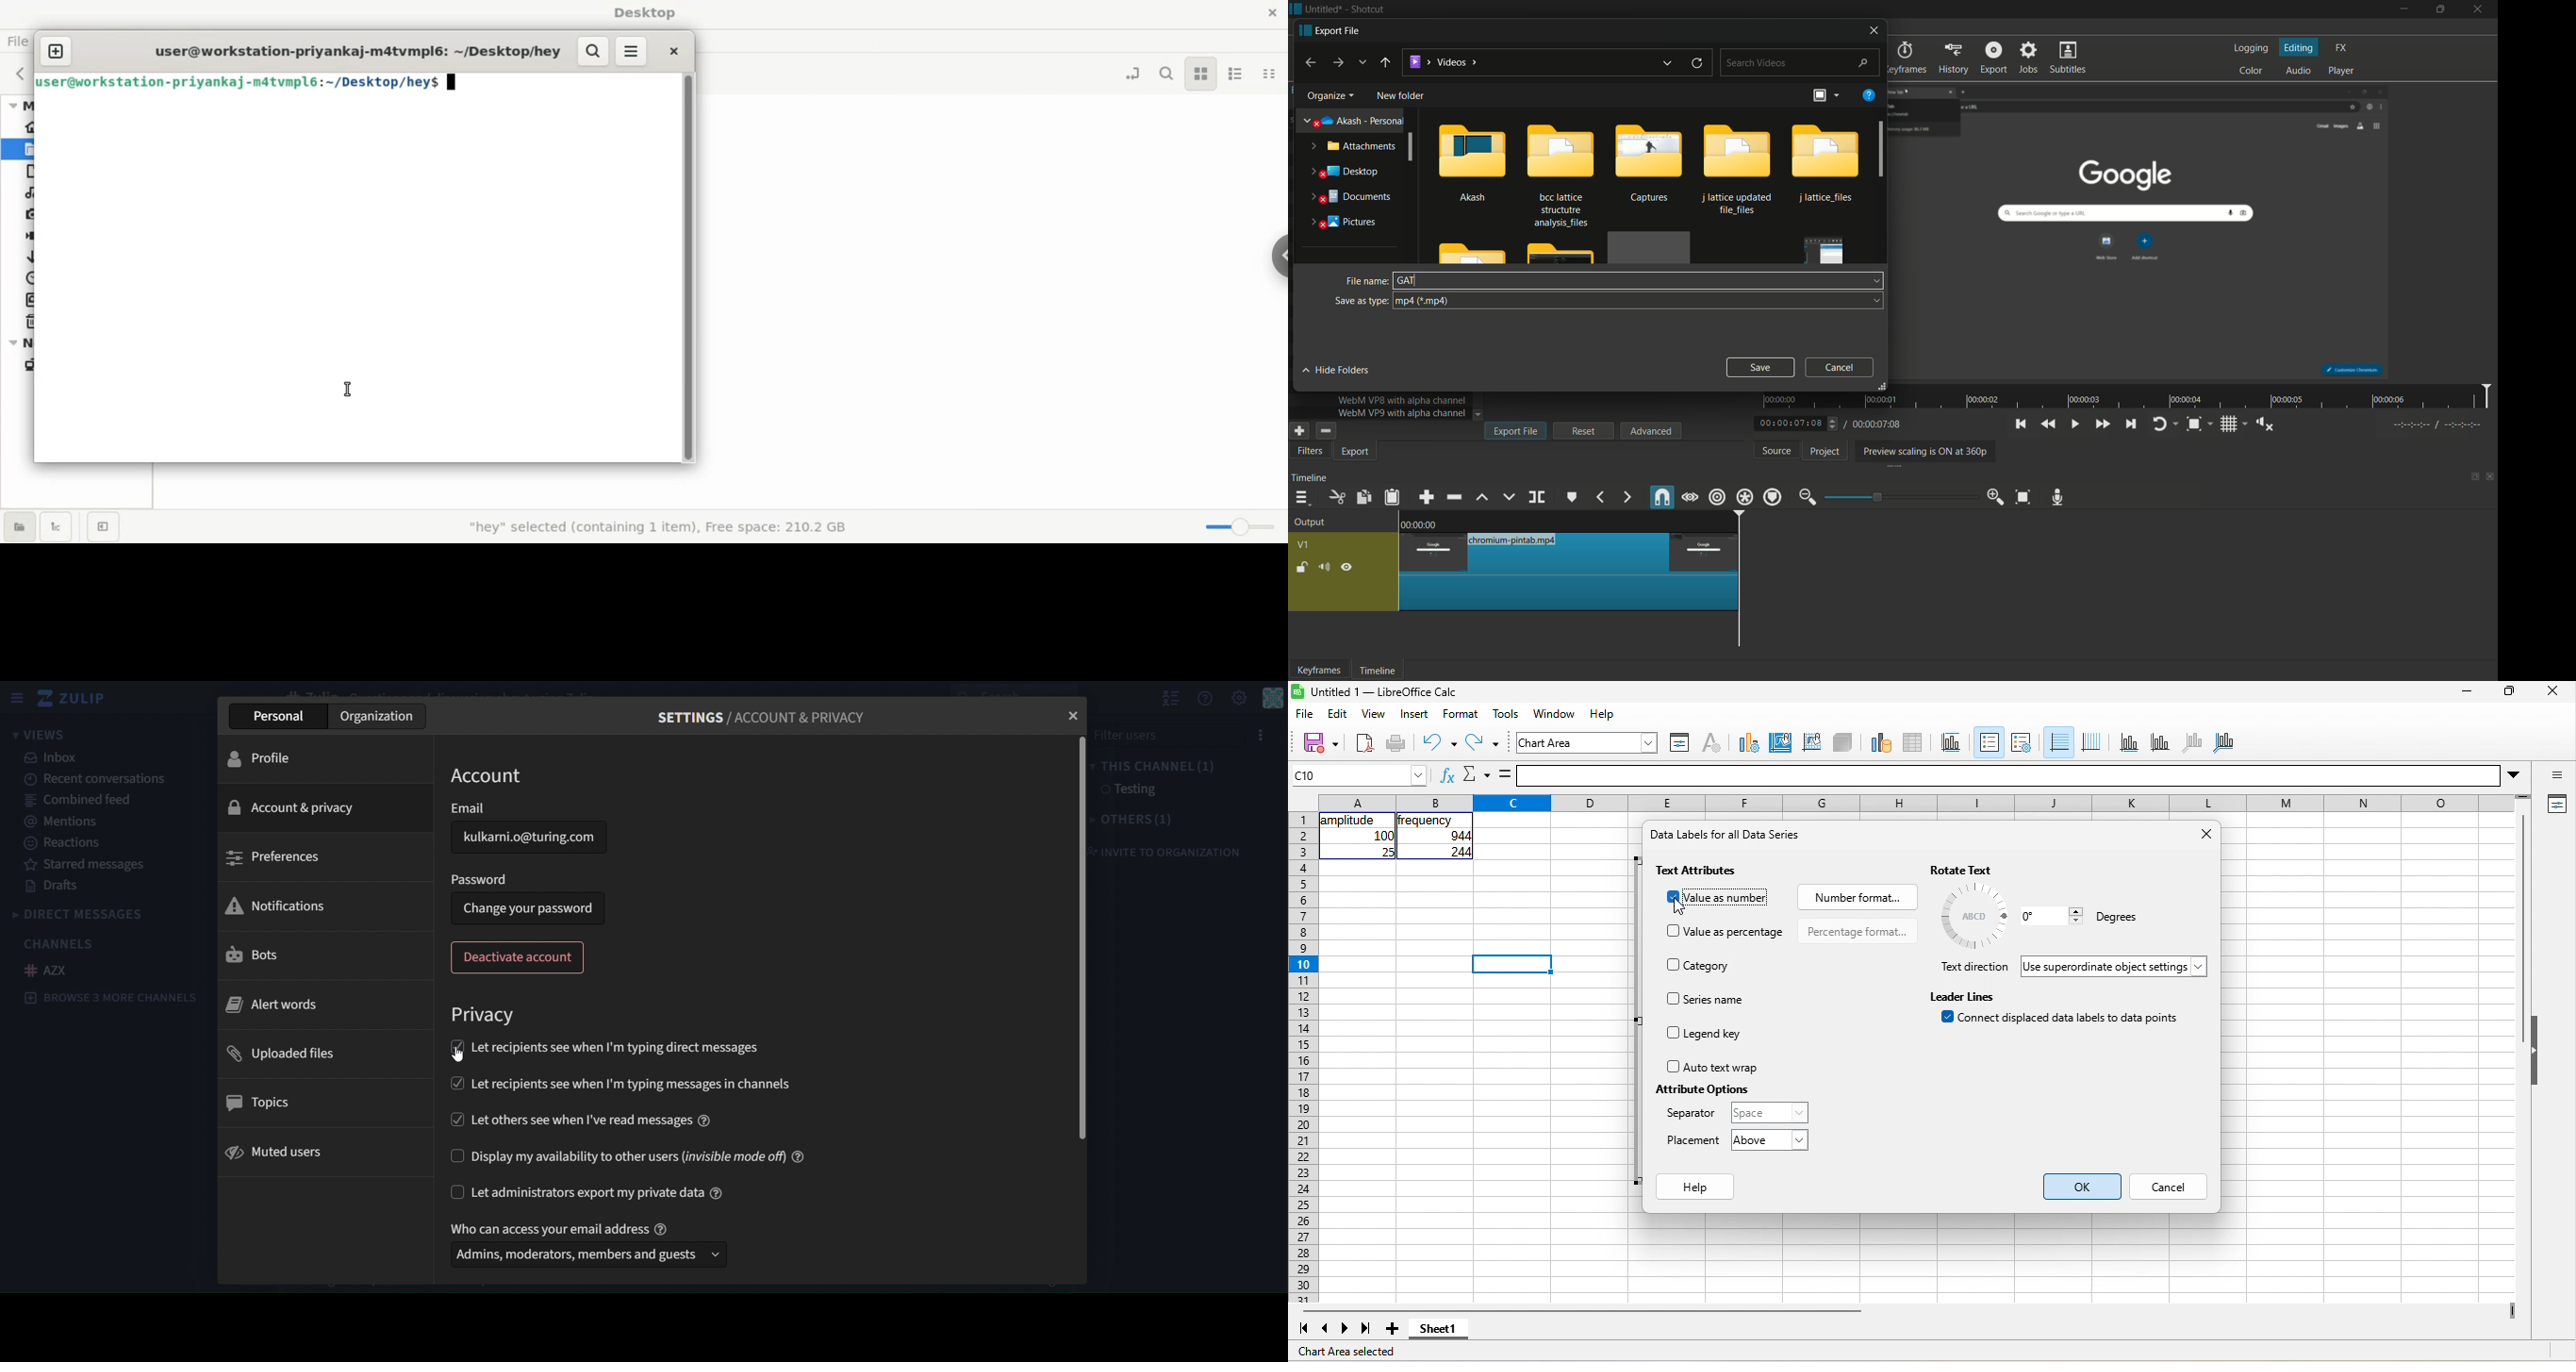  What do you see at coordinates (1558, 715) in the screenshot?
I see `window` at bounding box center [1558, 715].